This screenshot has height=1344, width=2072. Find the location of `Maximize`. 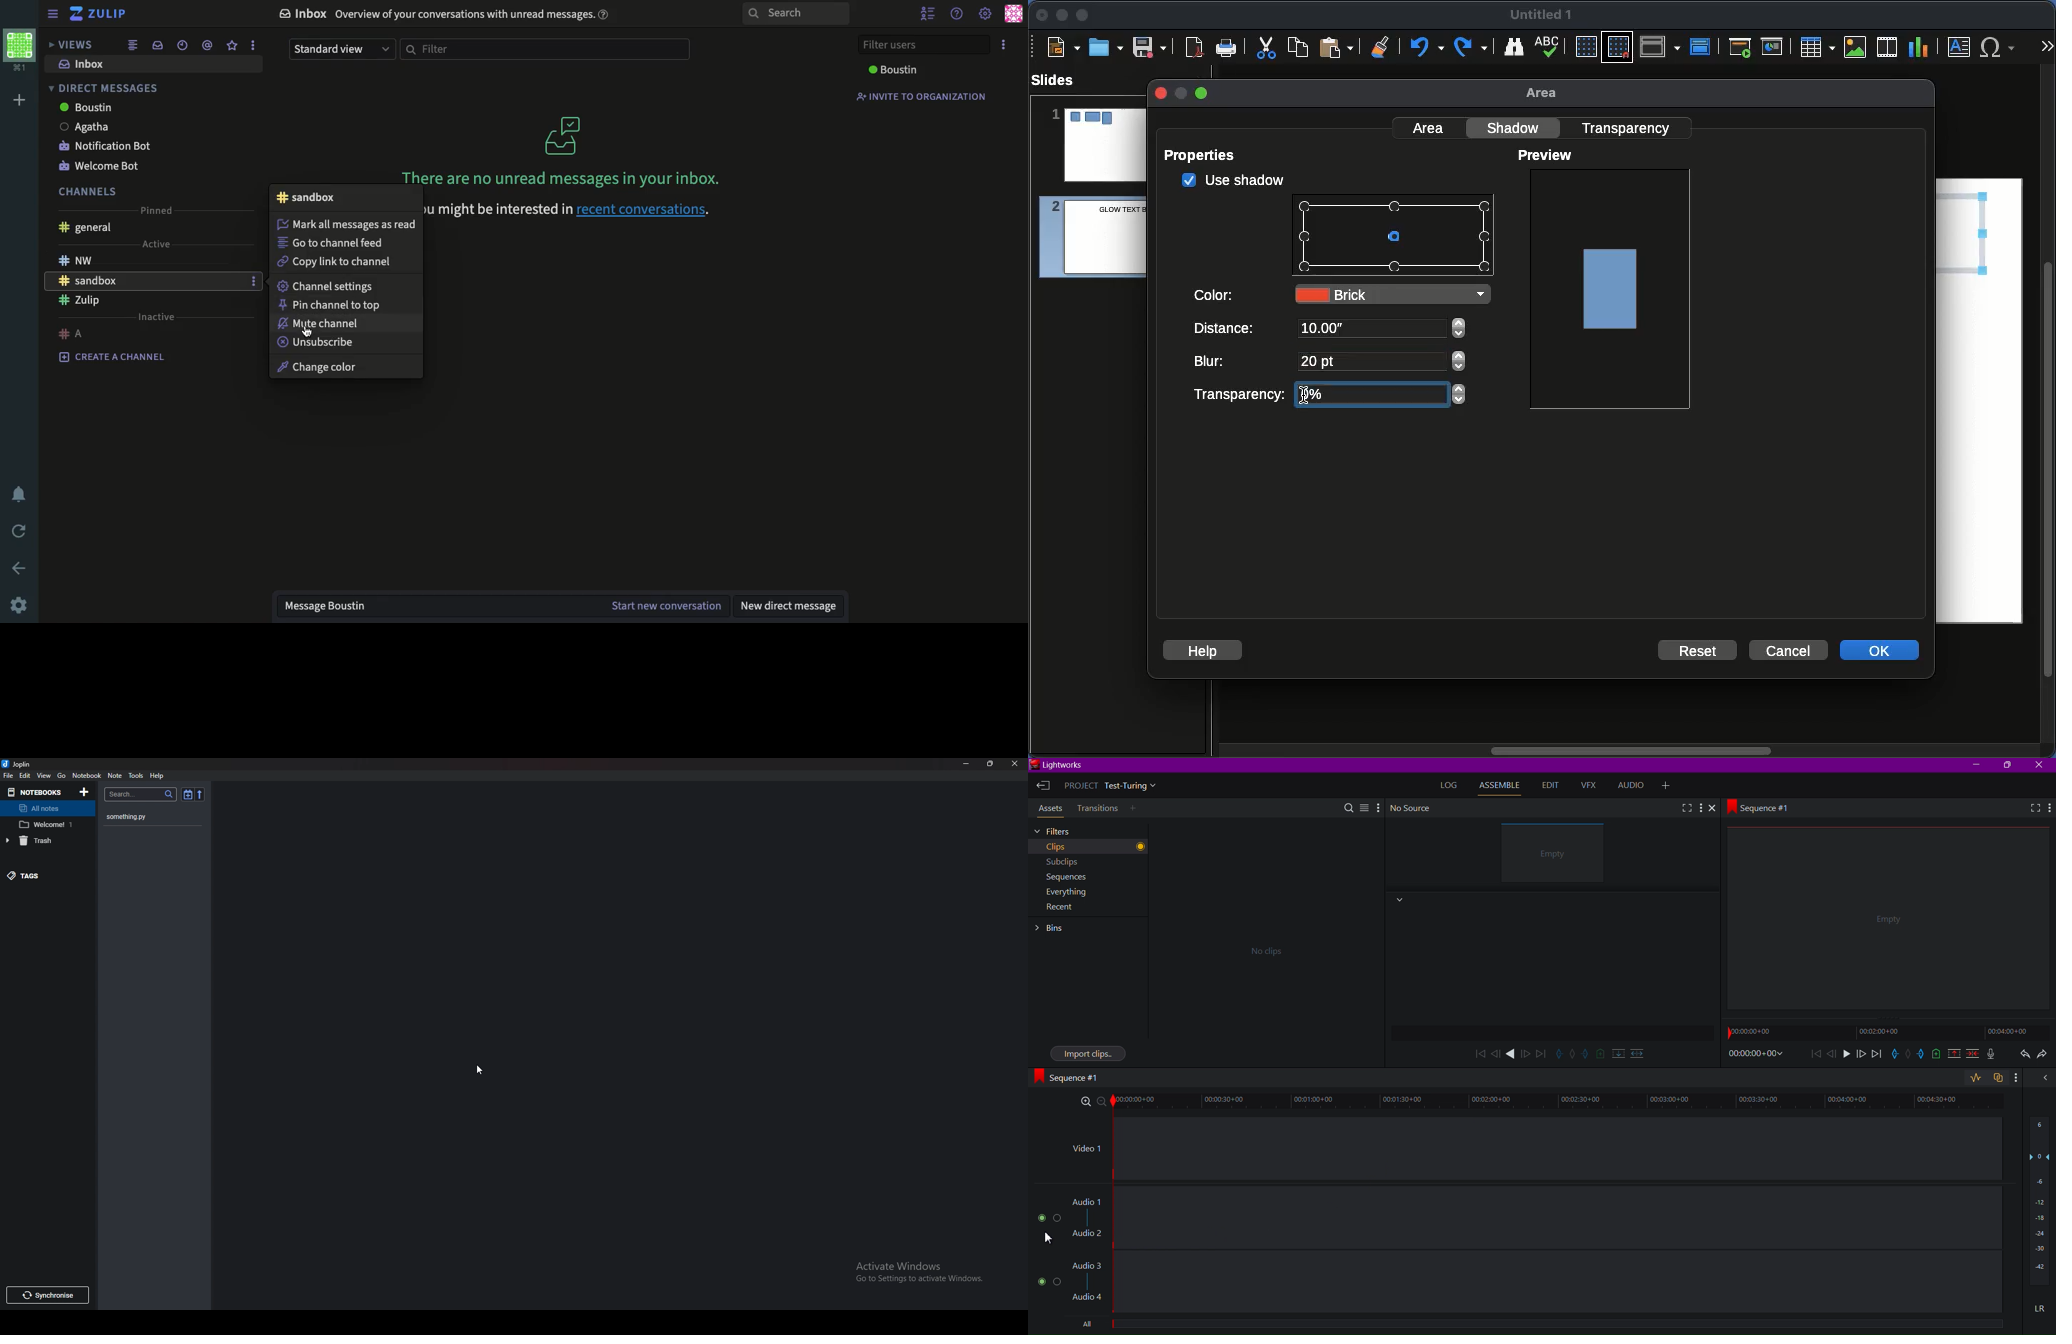

Maximize is located at coordinates (2009, 765).